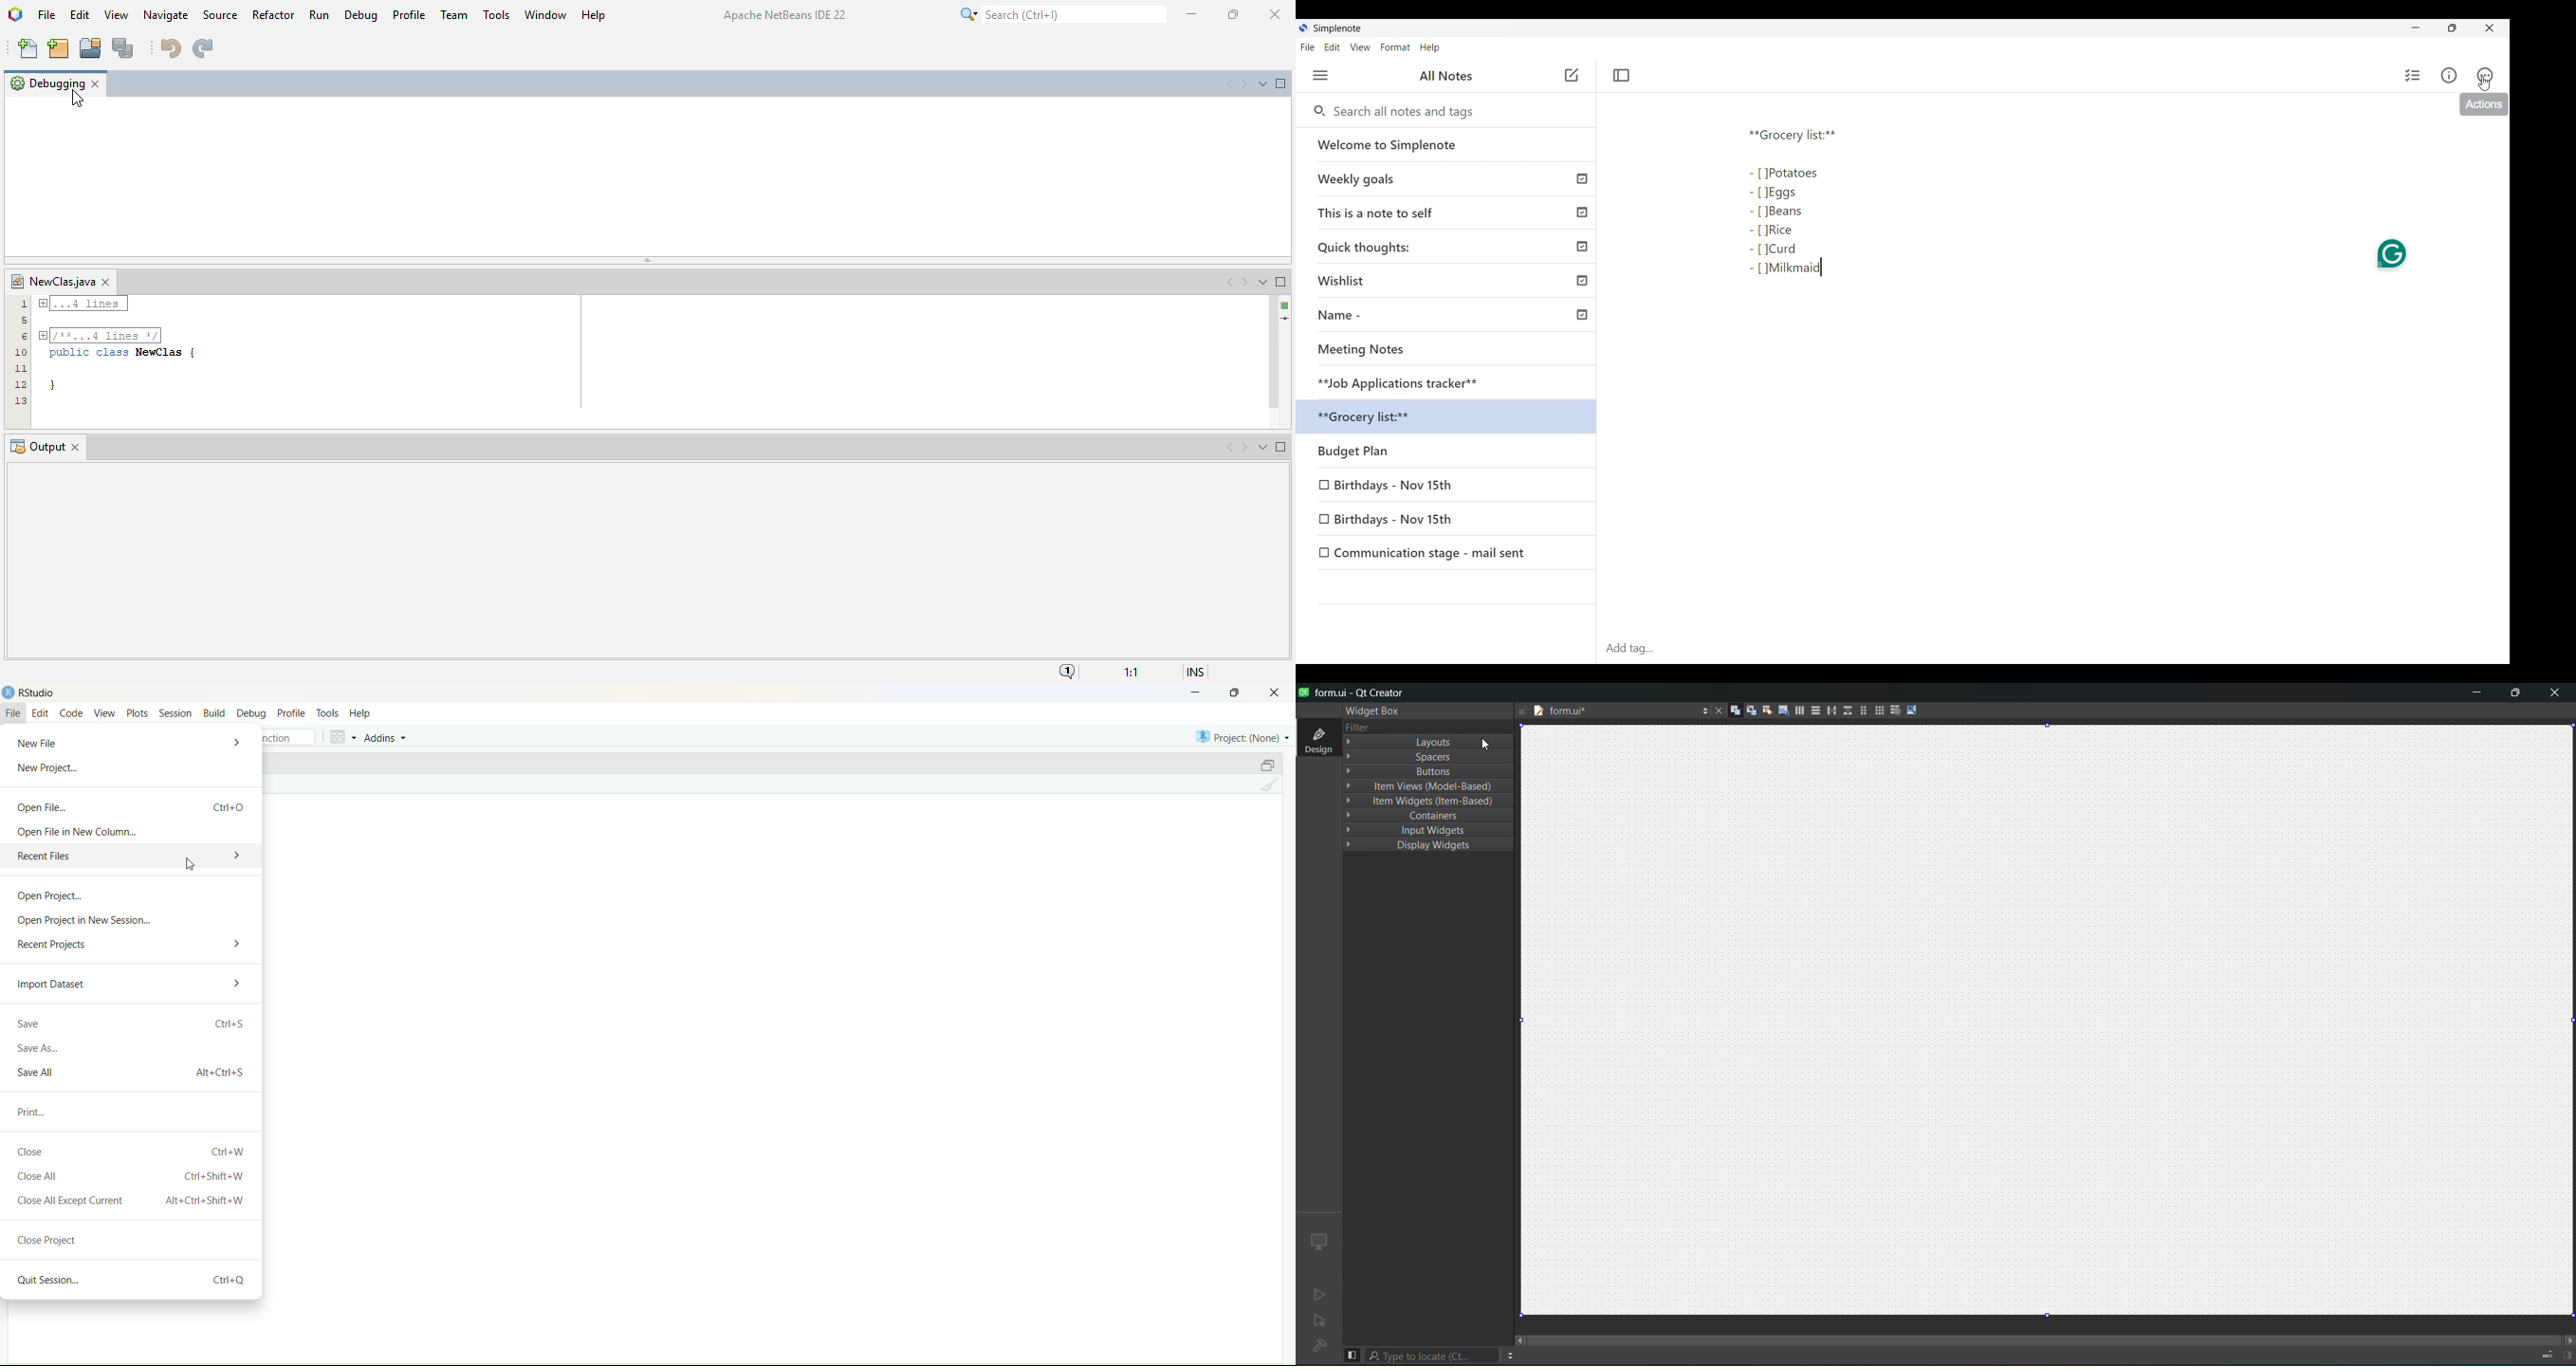 This screenshot has width=2576, height=1372. I want to click on Profile, so click(291, 713).